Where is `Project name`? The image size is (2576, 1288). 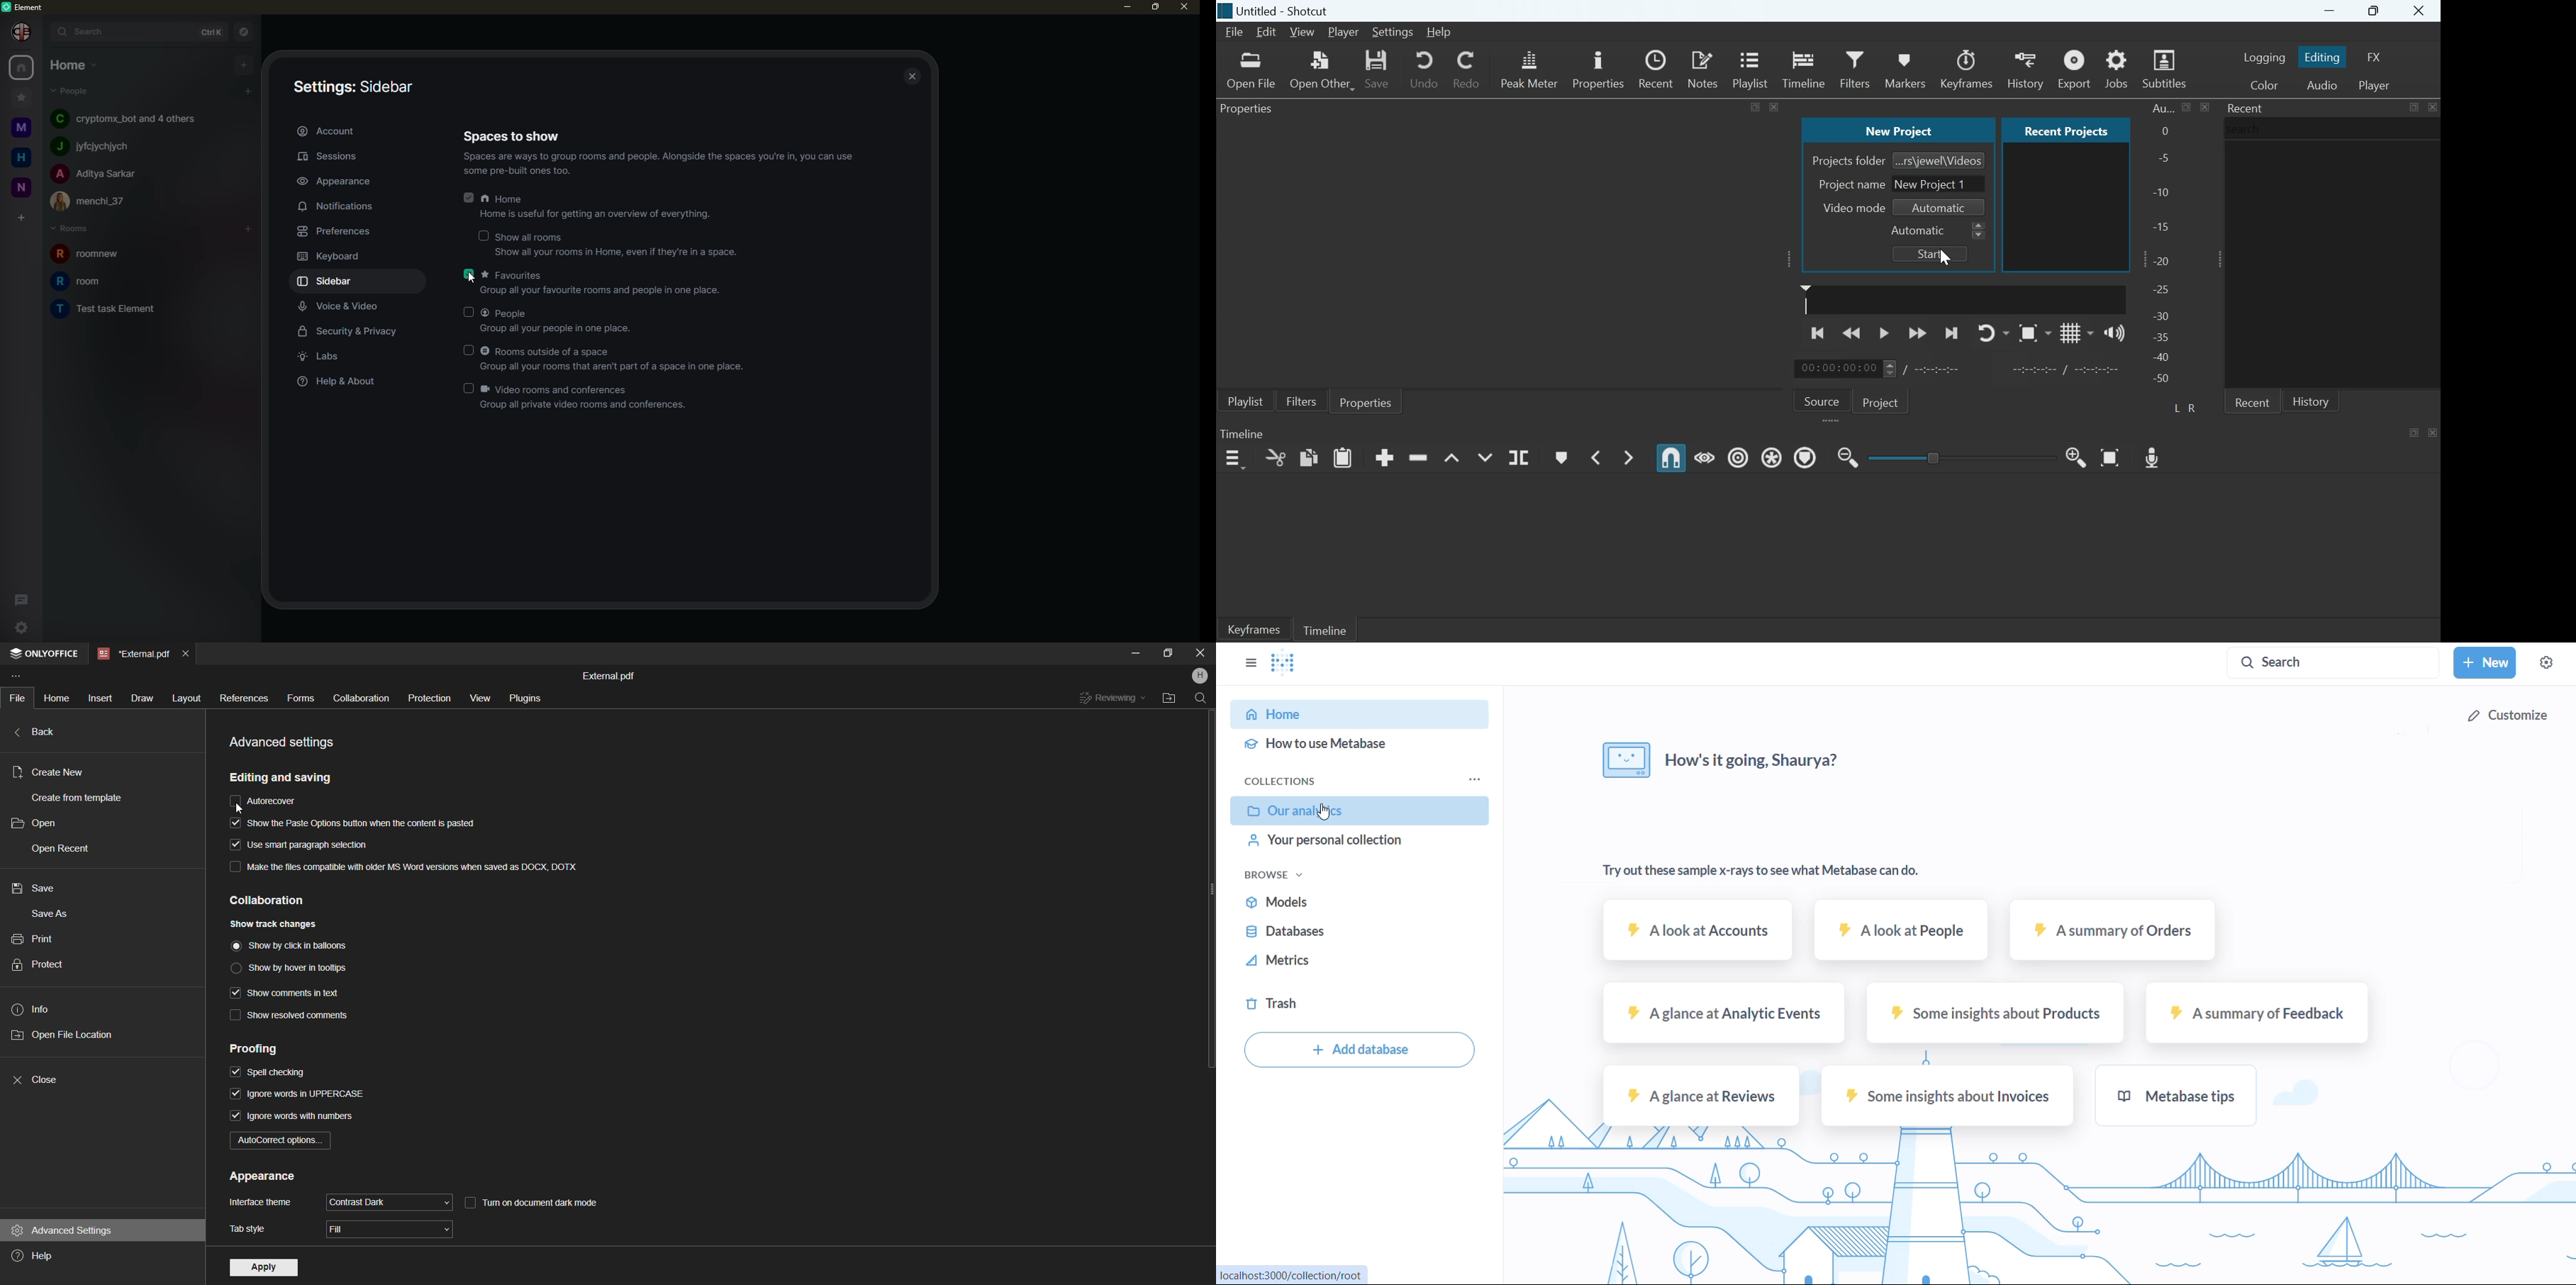 Project name is located at coordinates (1852, 184).